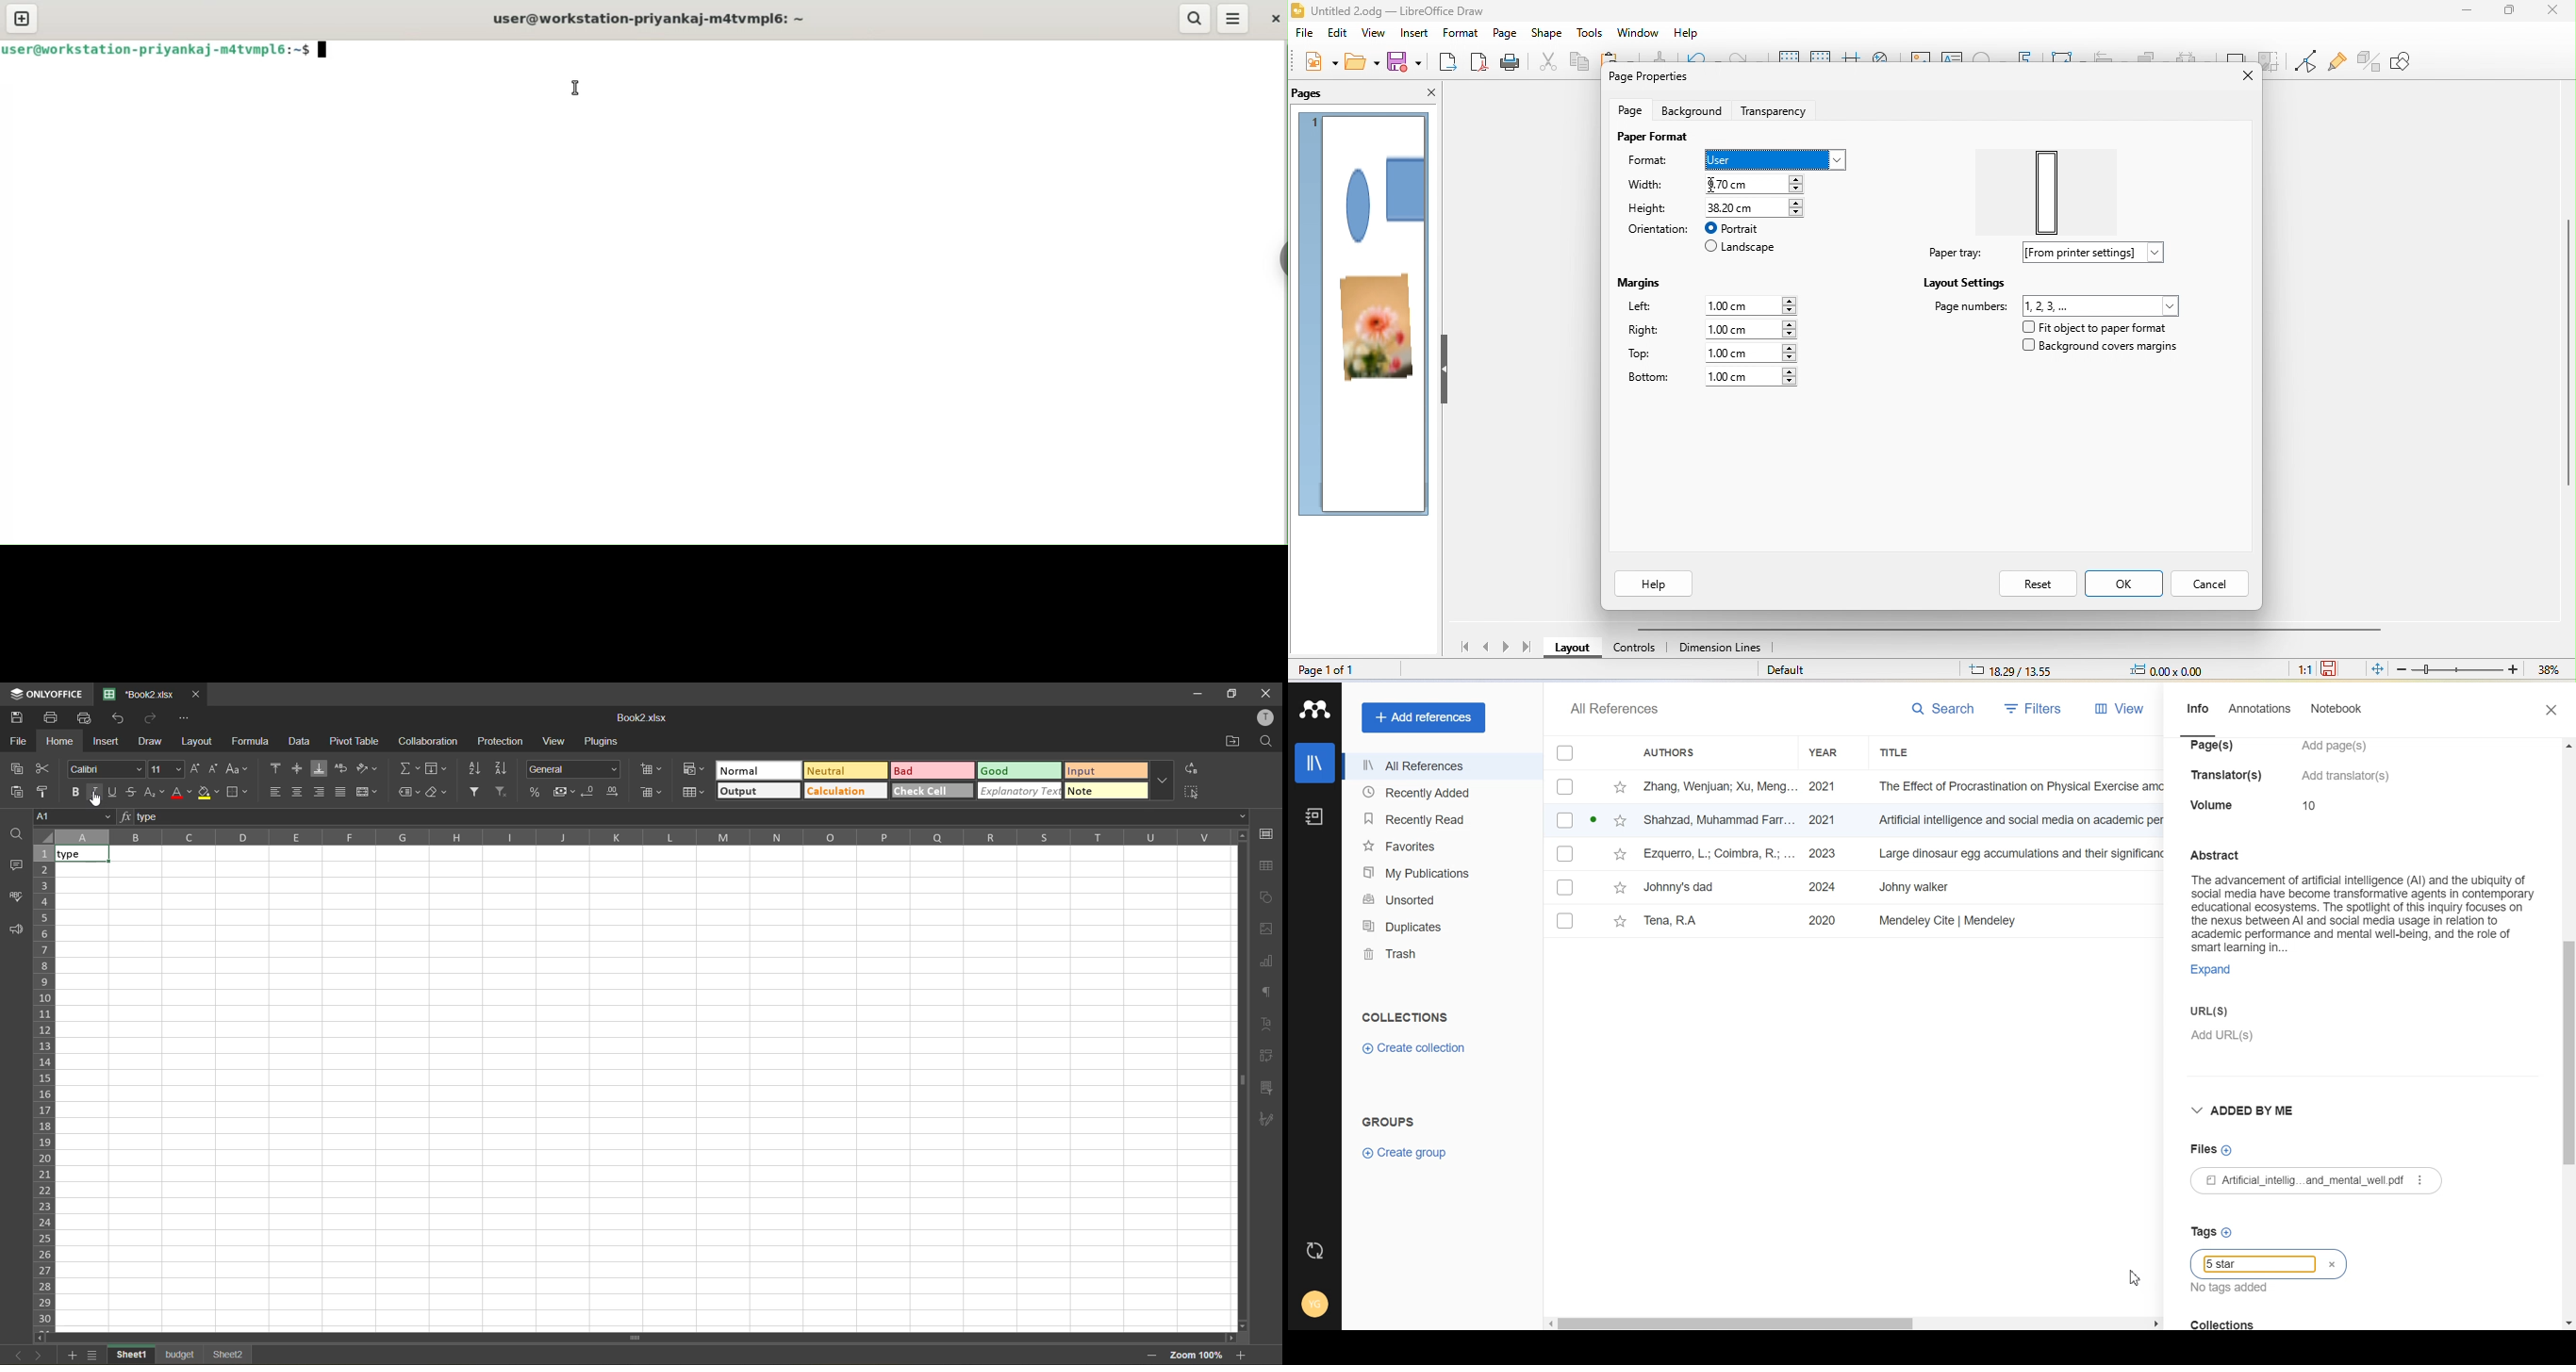  Describe the element at coordinates (1822, 59) in the screenshot. I see `snap to grid` at that location.